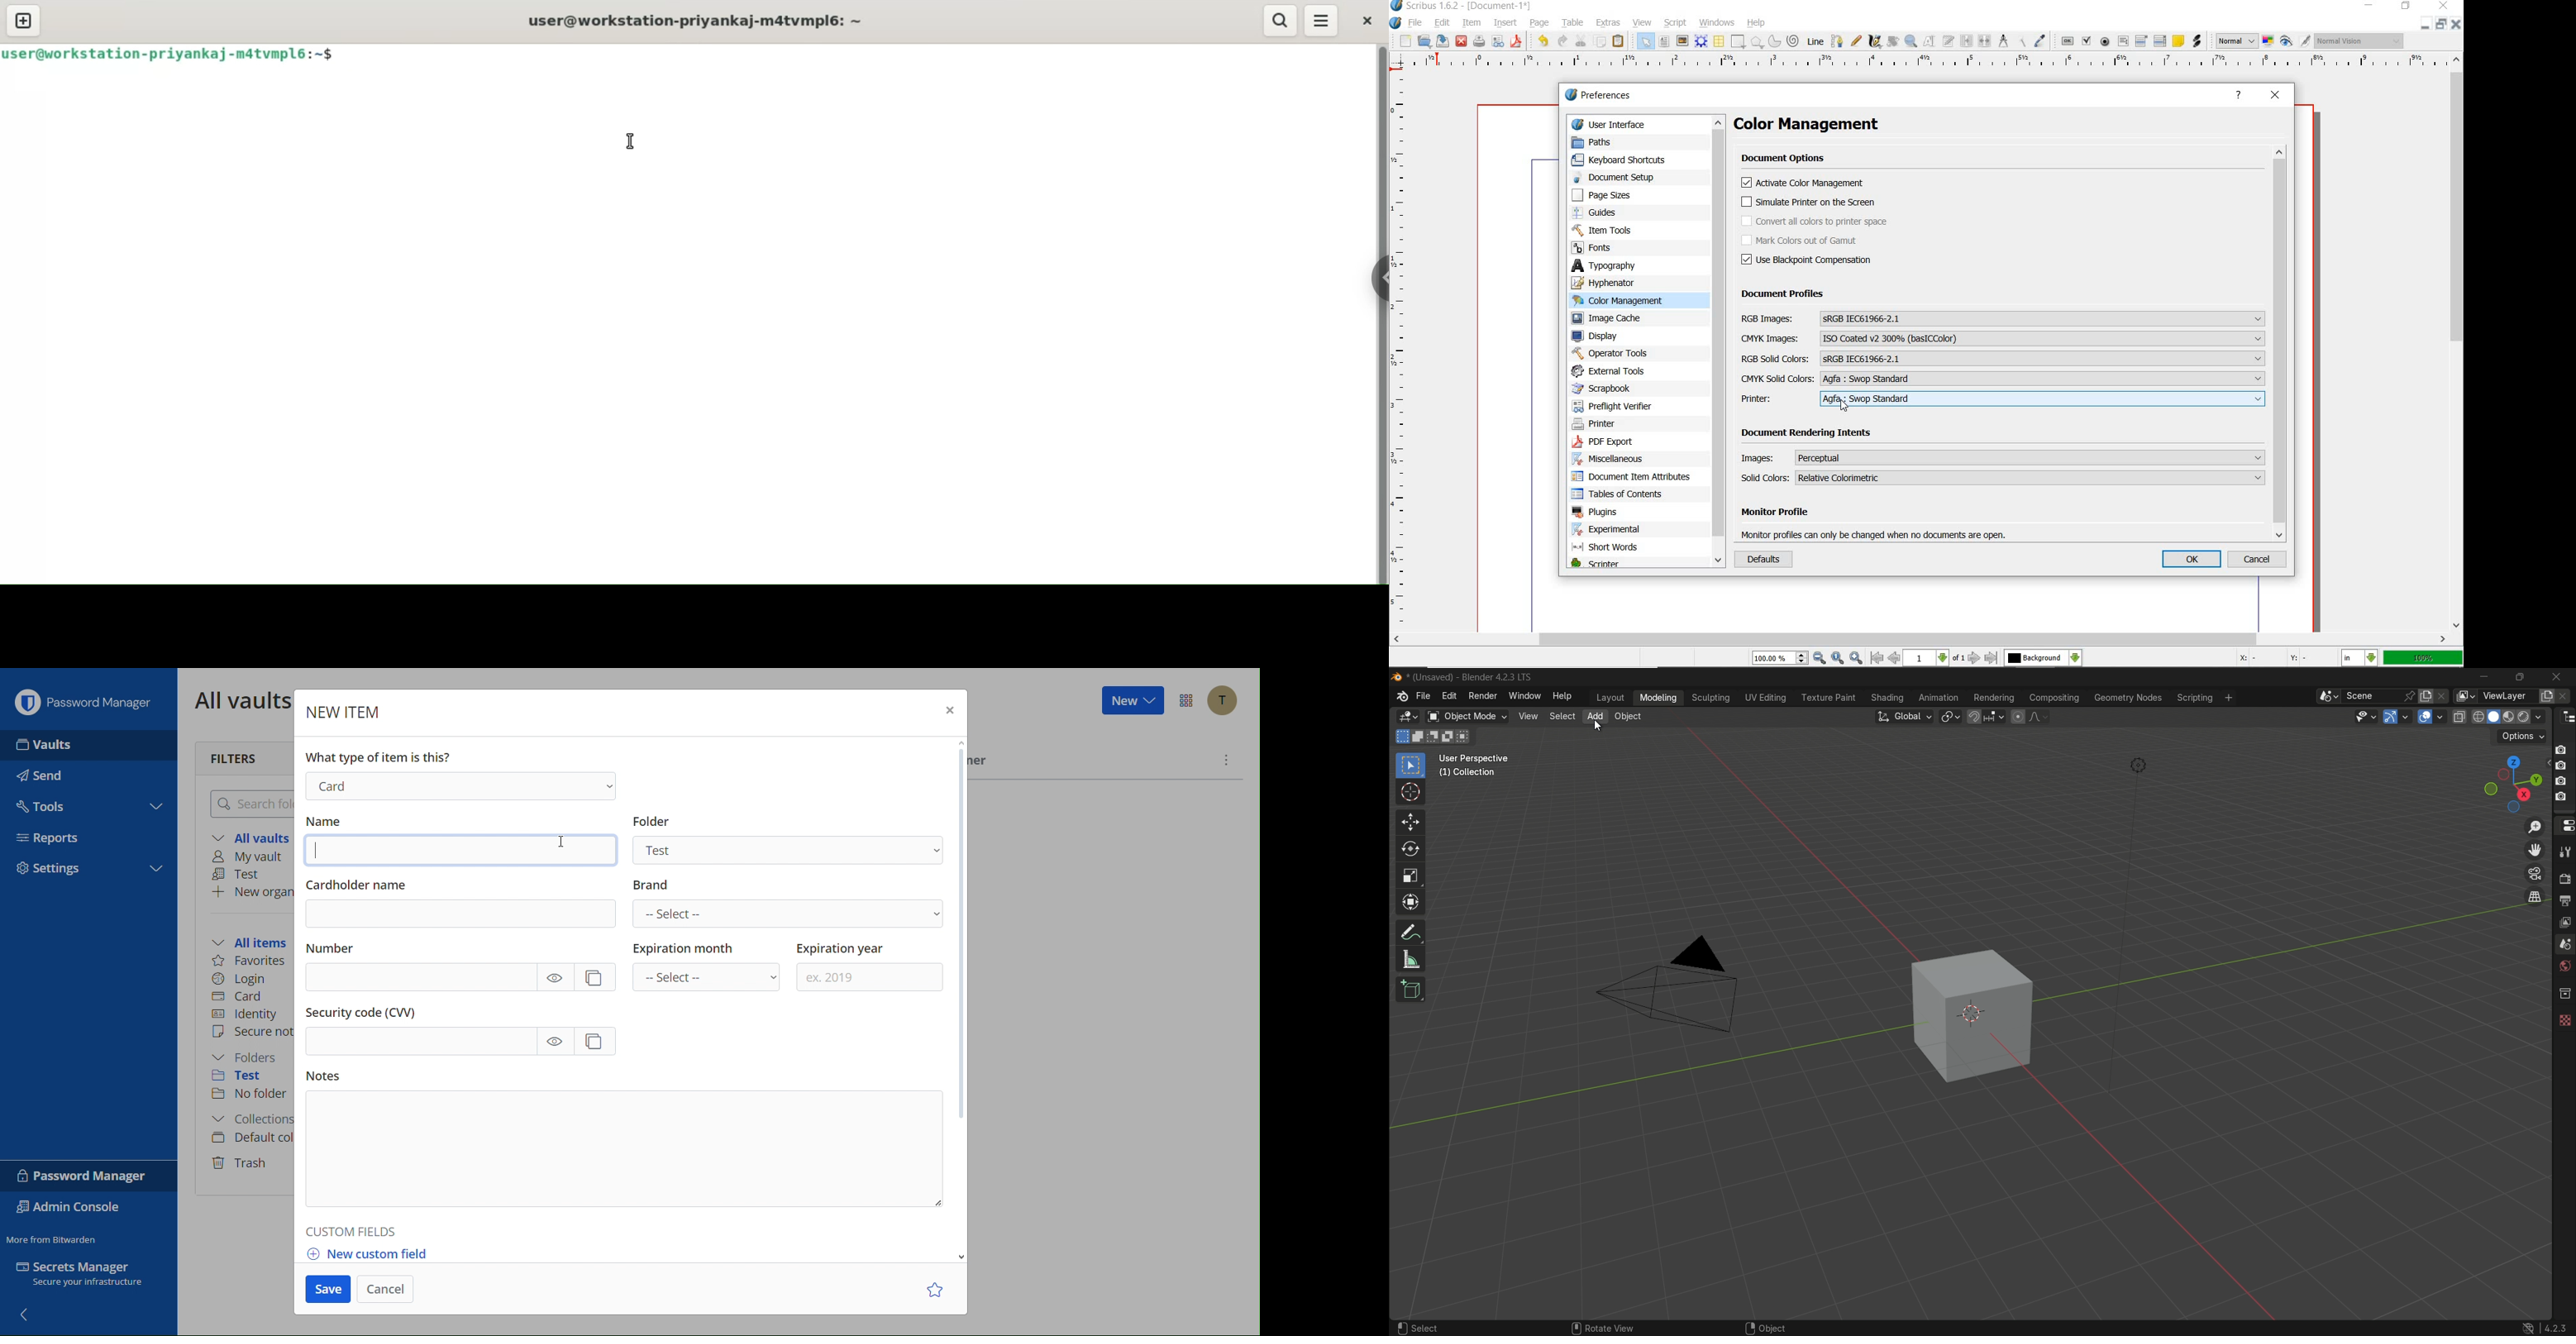 The width and height of the screenshot is (2576, 1344). I want to click on options, so click(2522, 736).